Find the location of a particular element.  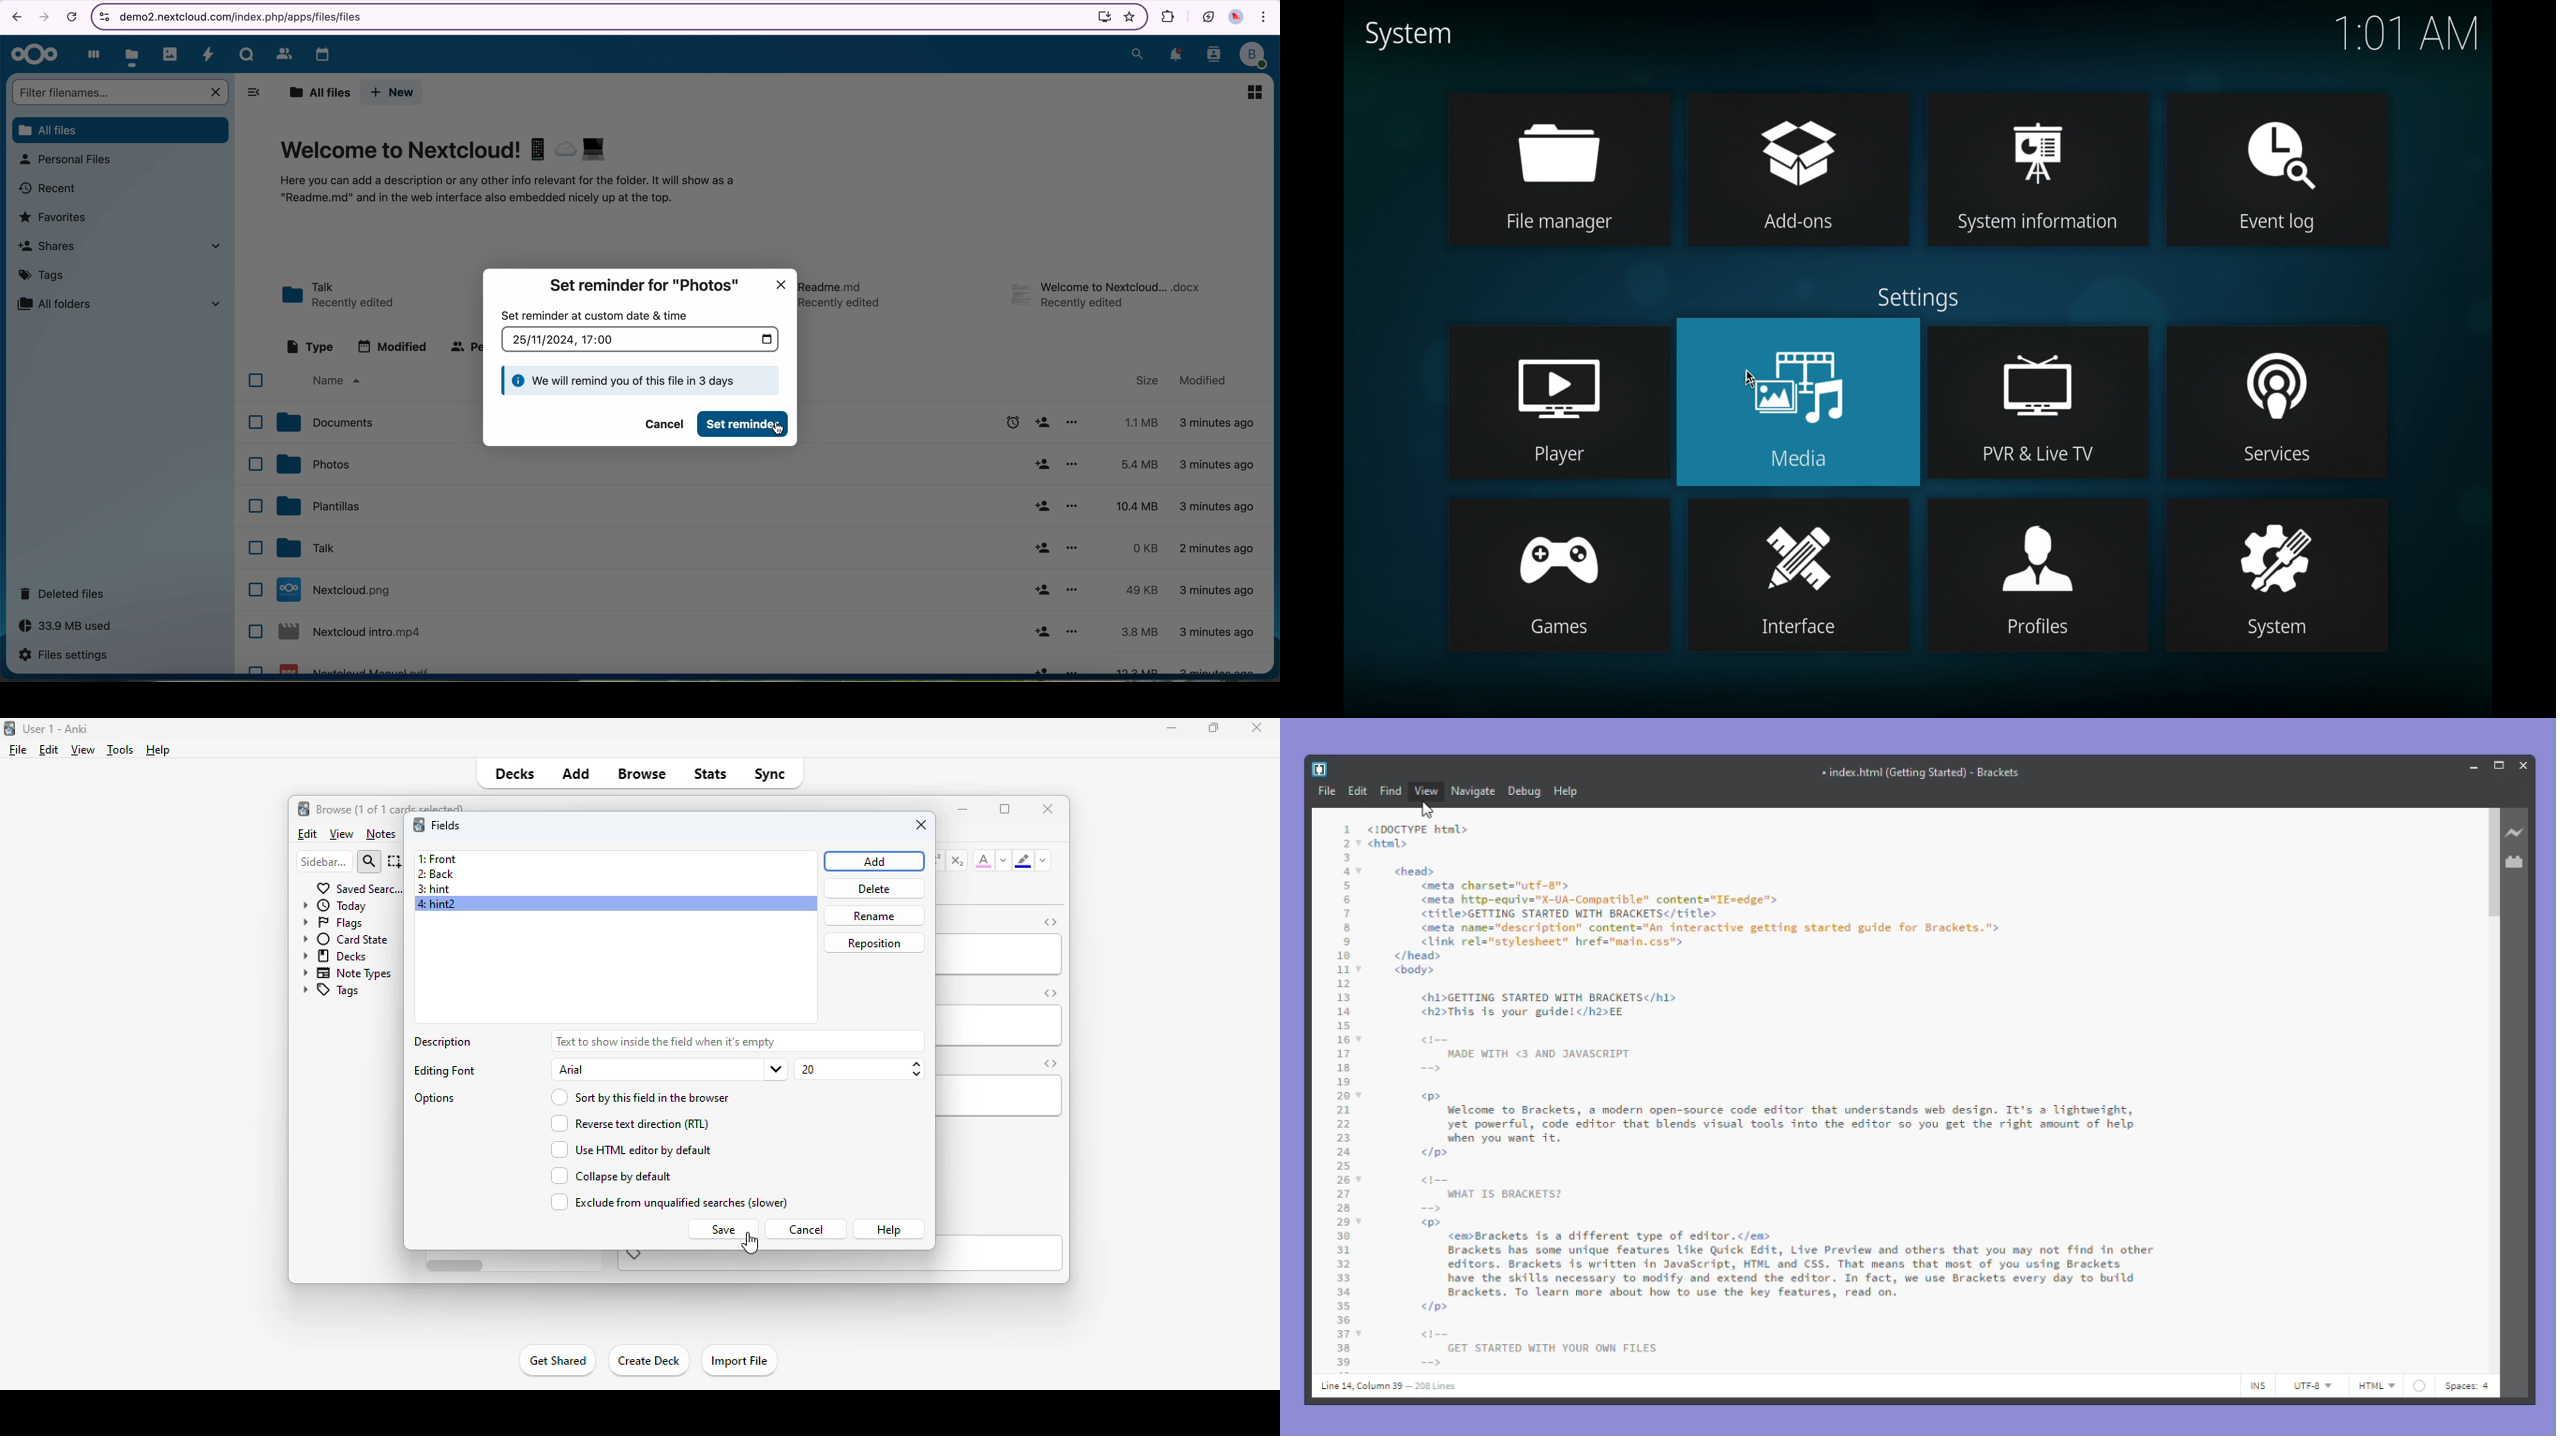

battery in eco mode is located at coordinates (1207, 15).